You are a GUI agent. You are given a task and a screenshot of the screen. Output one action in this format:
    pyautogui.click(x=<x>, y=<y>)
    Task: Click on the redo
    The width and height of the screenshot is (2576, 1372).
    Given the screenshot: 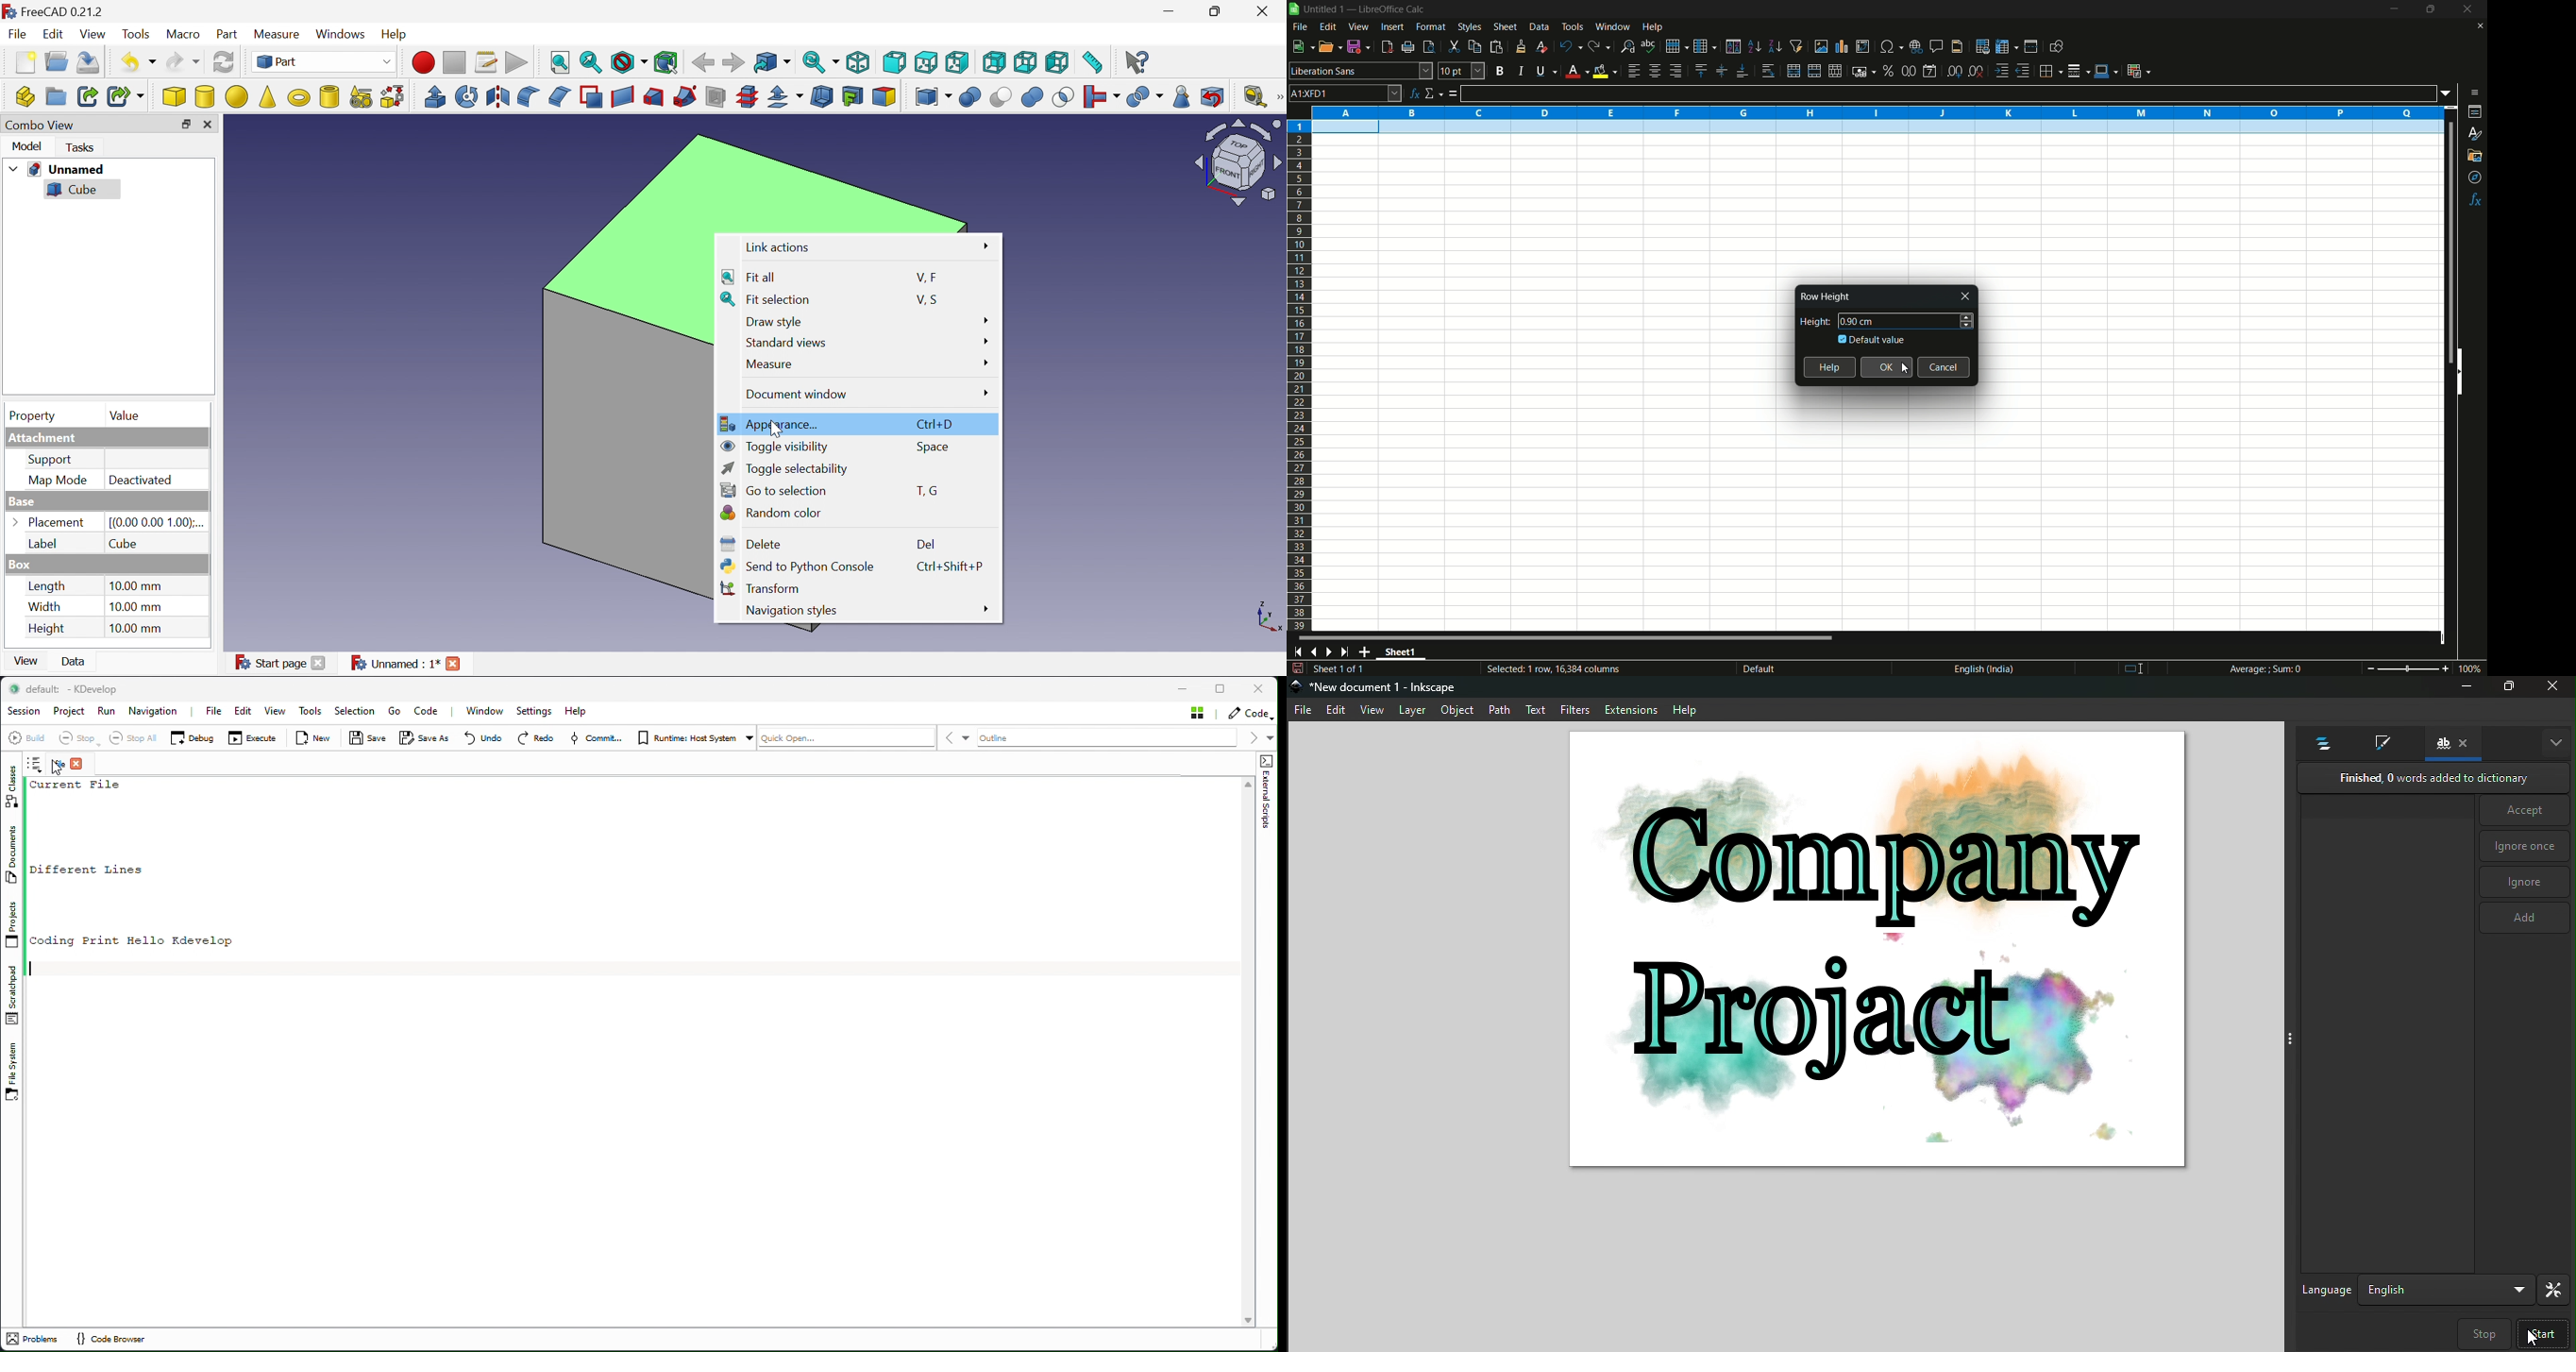 What is the action you would take?
    pyautogui.click(x=1600, y=47)
    